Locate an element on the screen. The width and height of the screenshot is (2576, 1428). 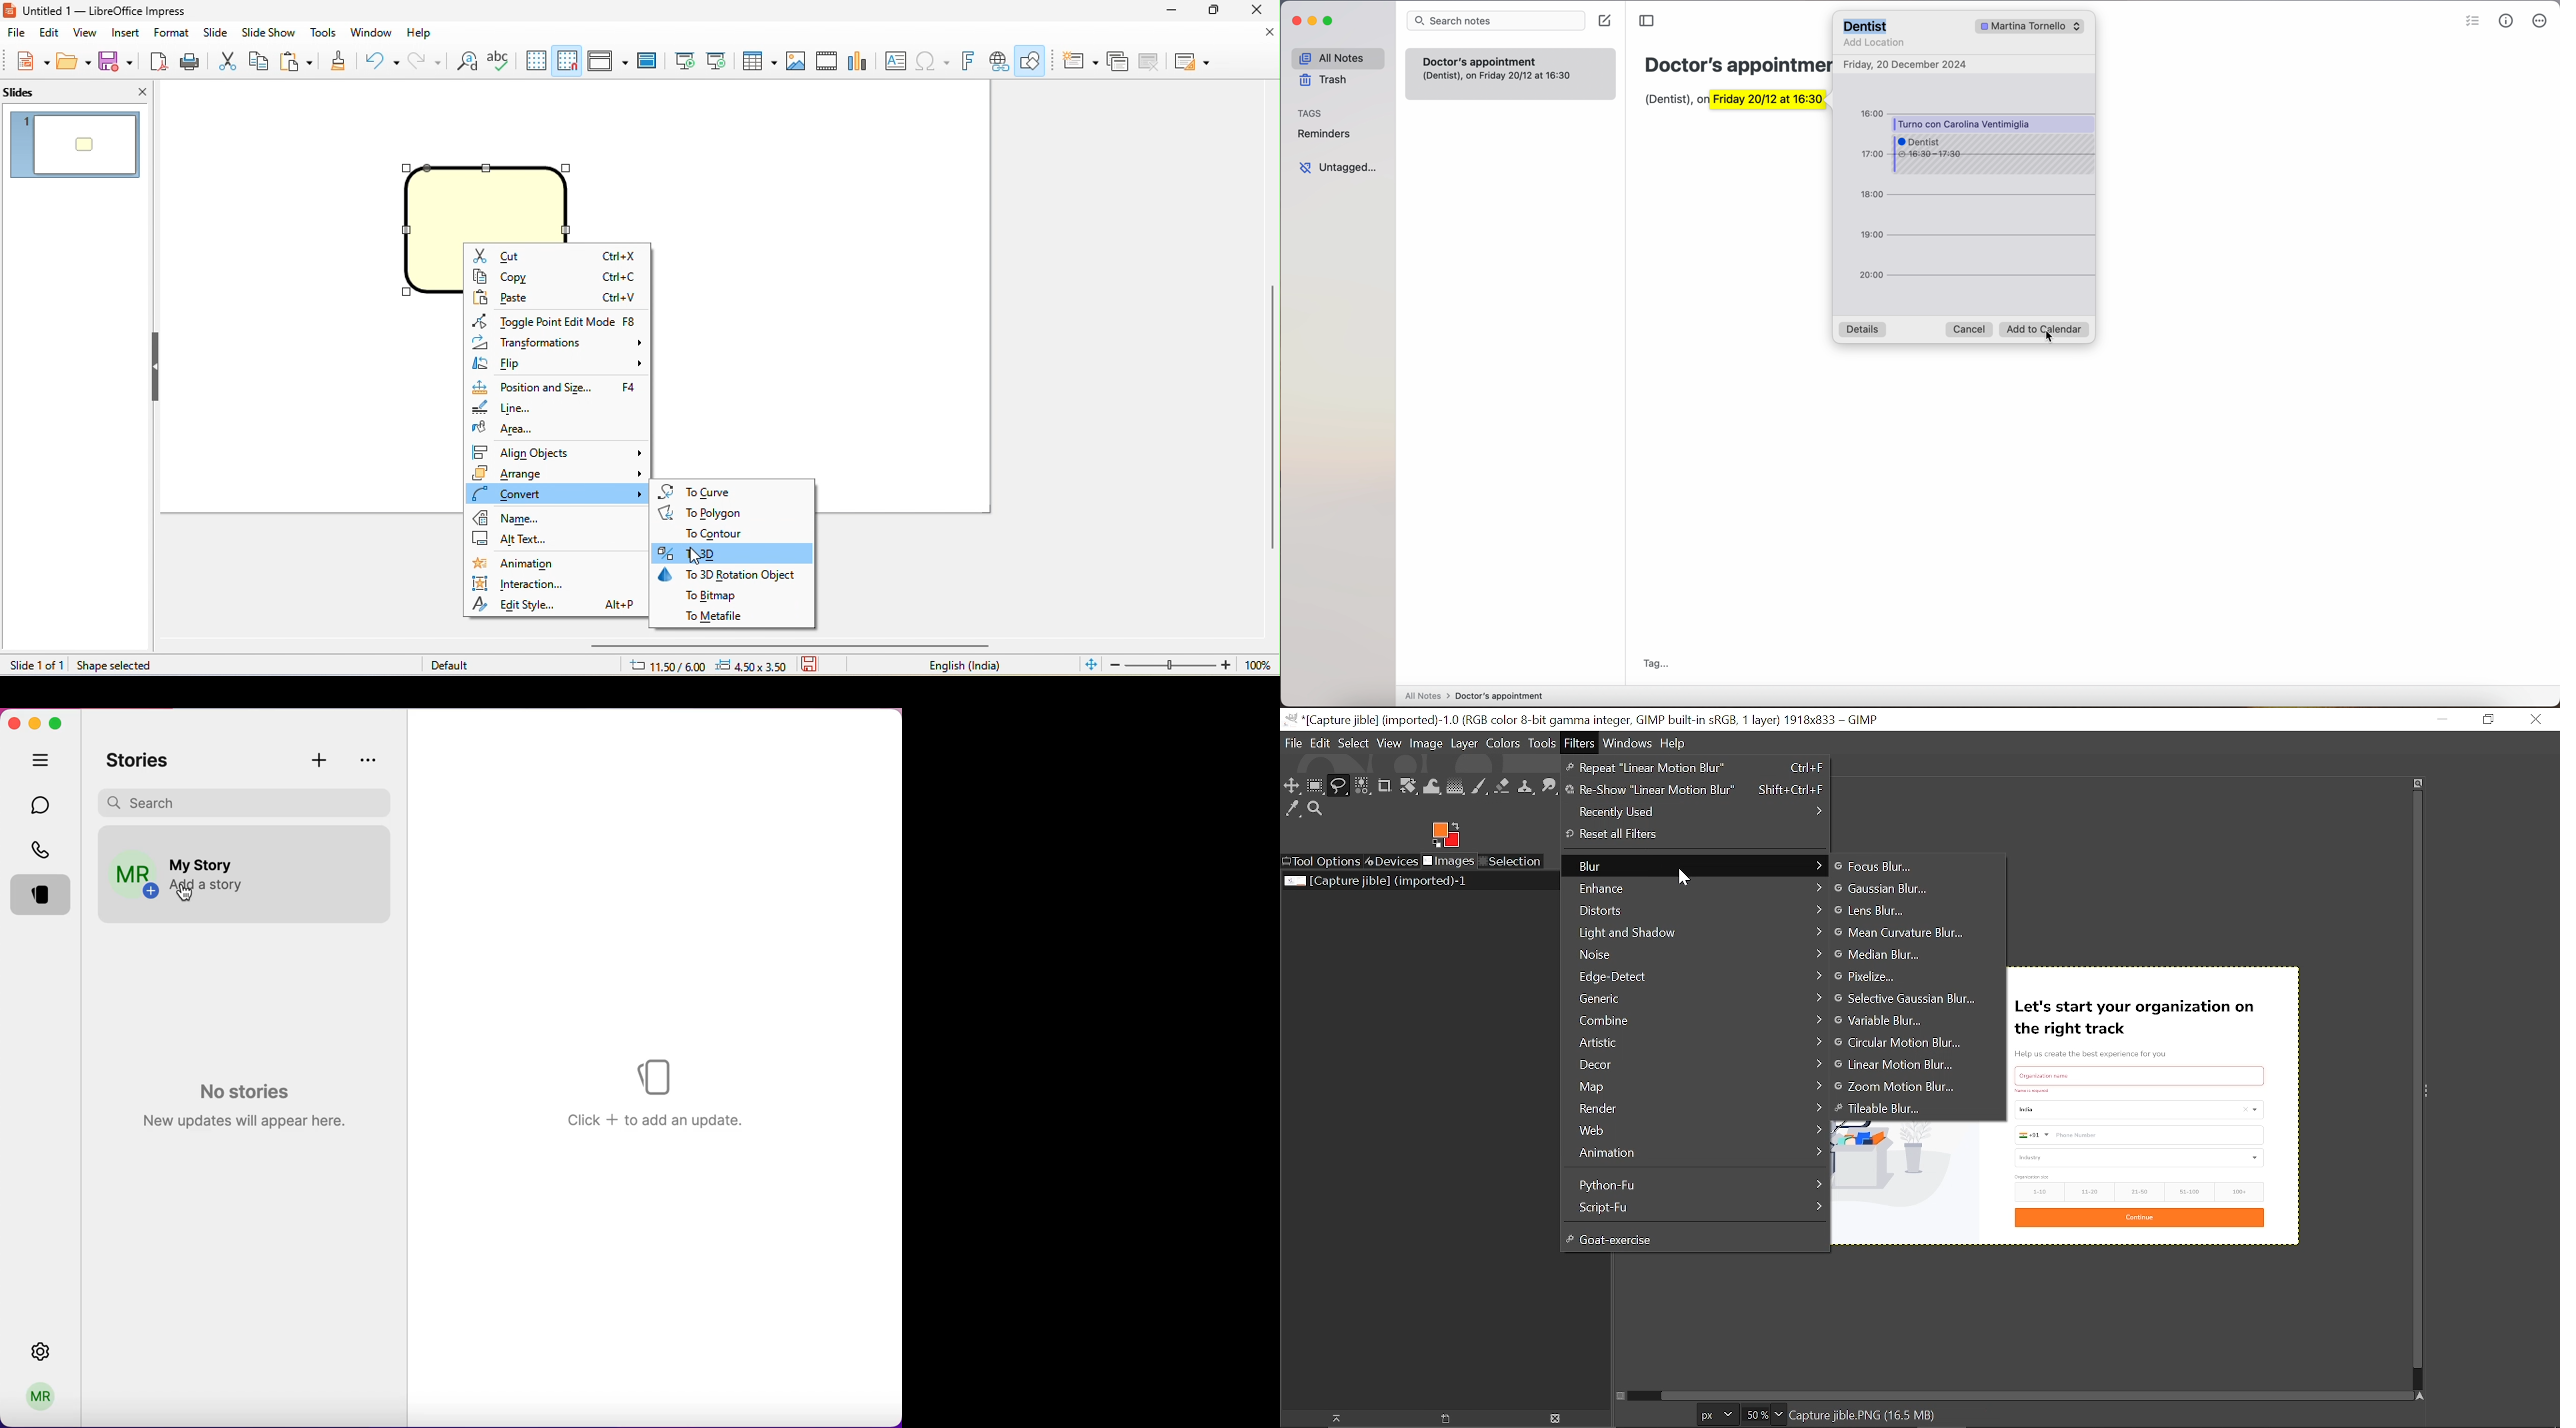
Reset all Filters is located at coordinates (1681, 835).